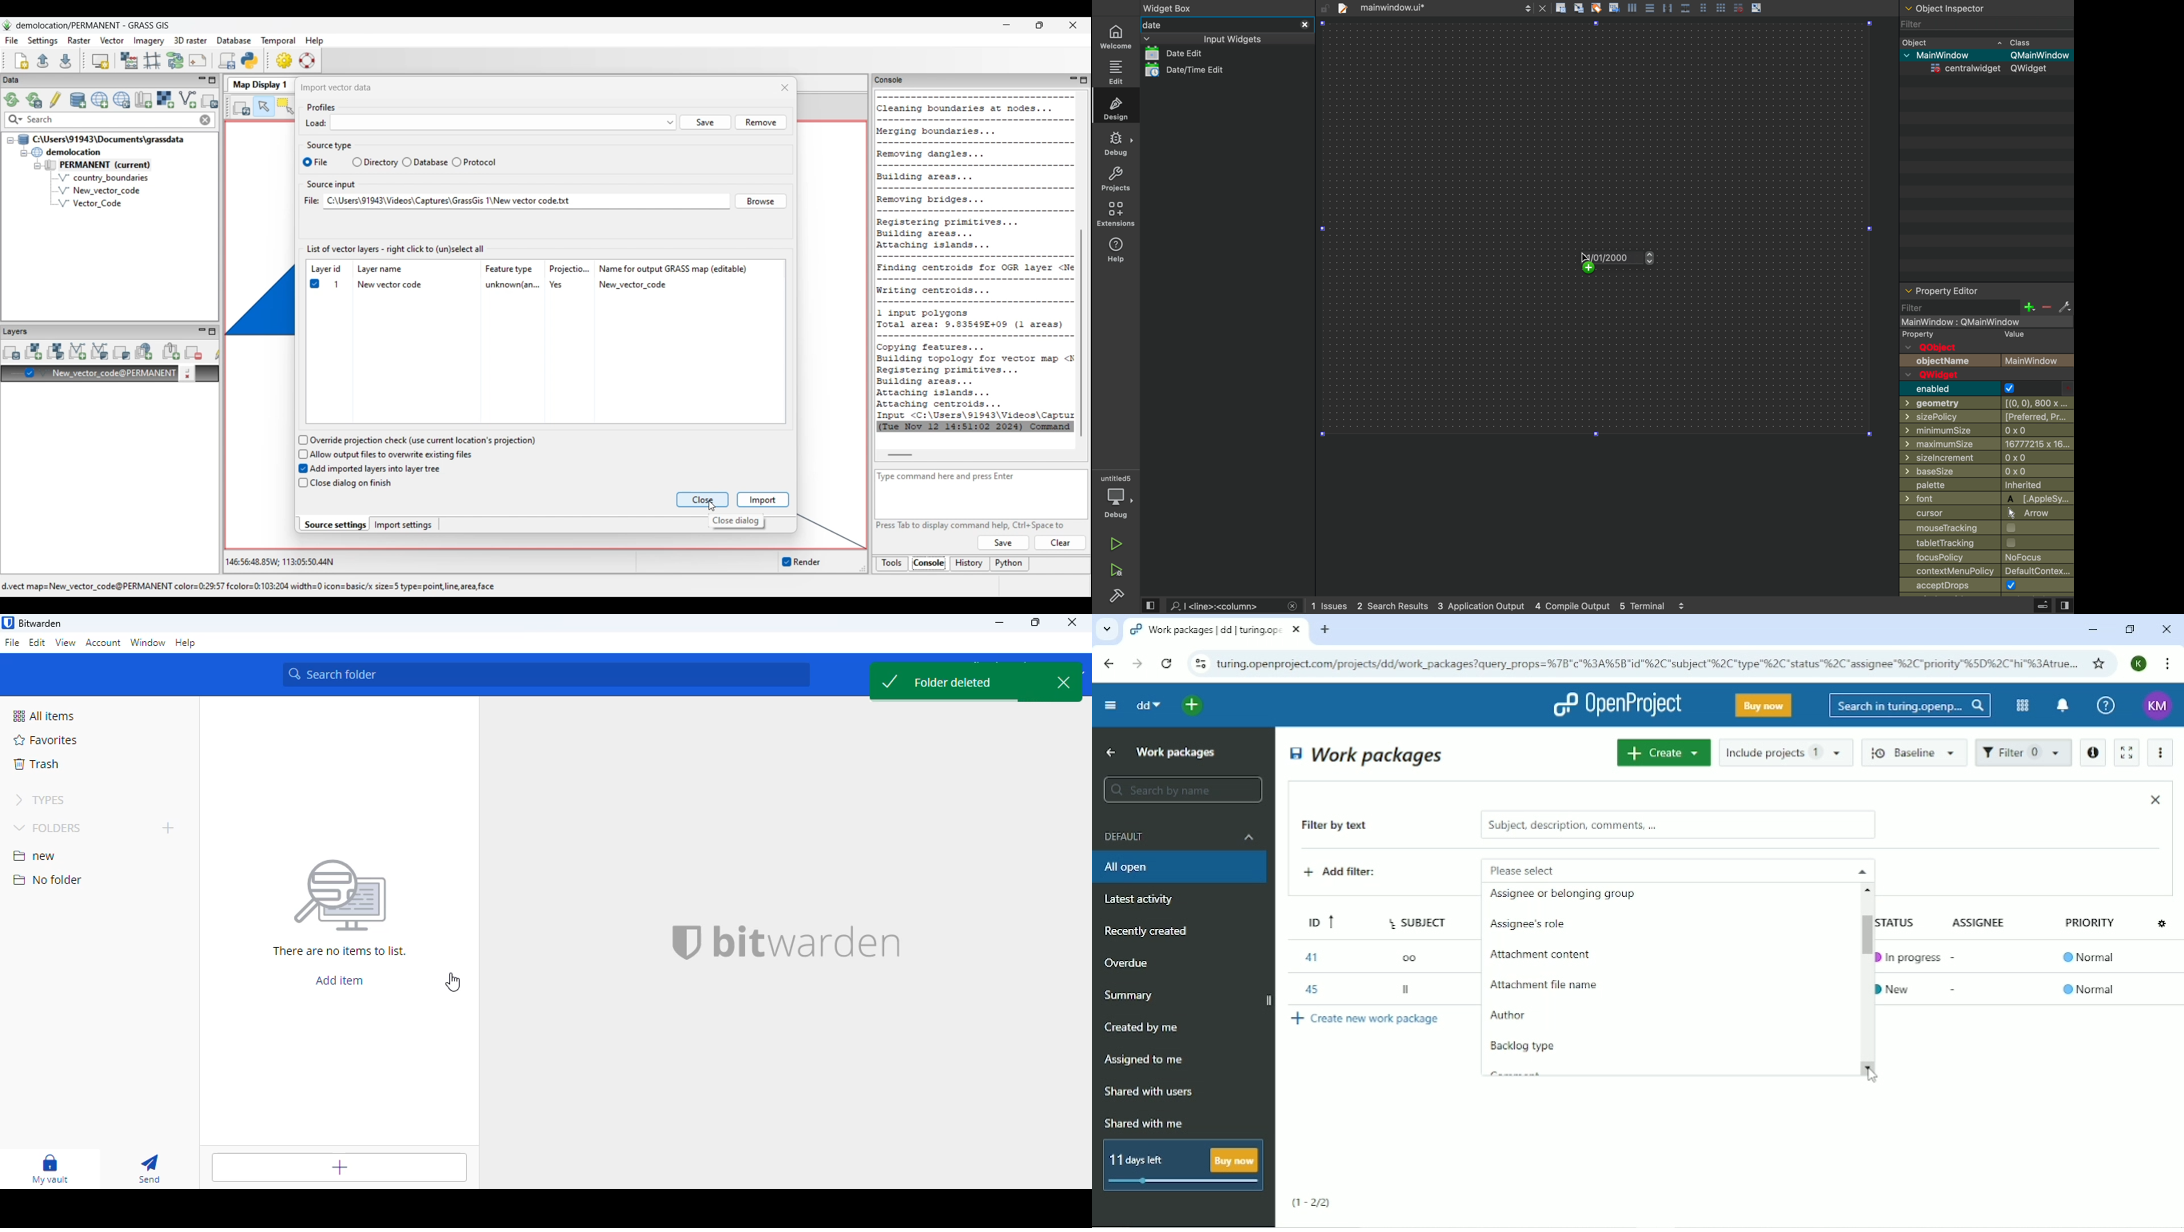  What do you see at coordinates (1109, 704) in the screenshot?
I see `Collapse project menu` at bounding box center [1109, 704].